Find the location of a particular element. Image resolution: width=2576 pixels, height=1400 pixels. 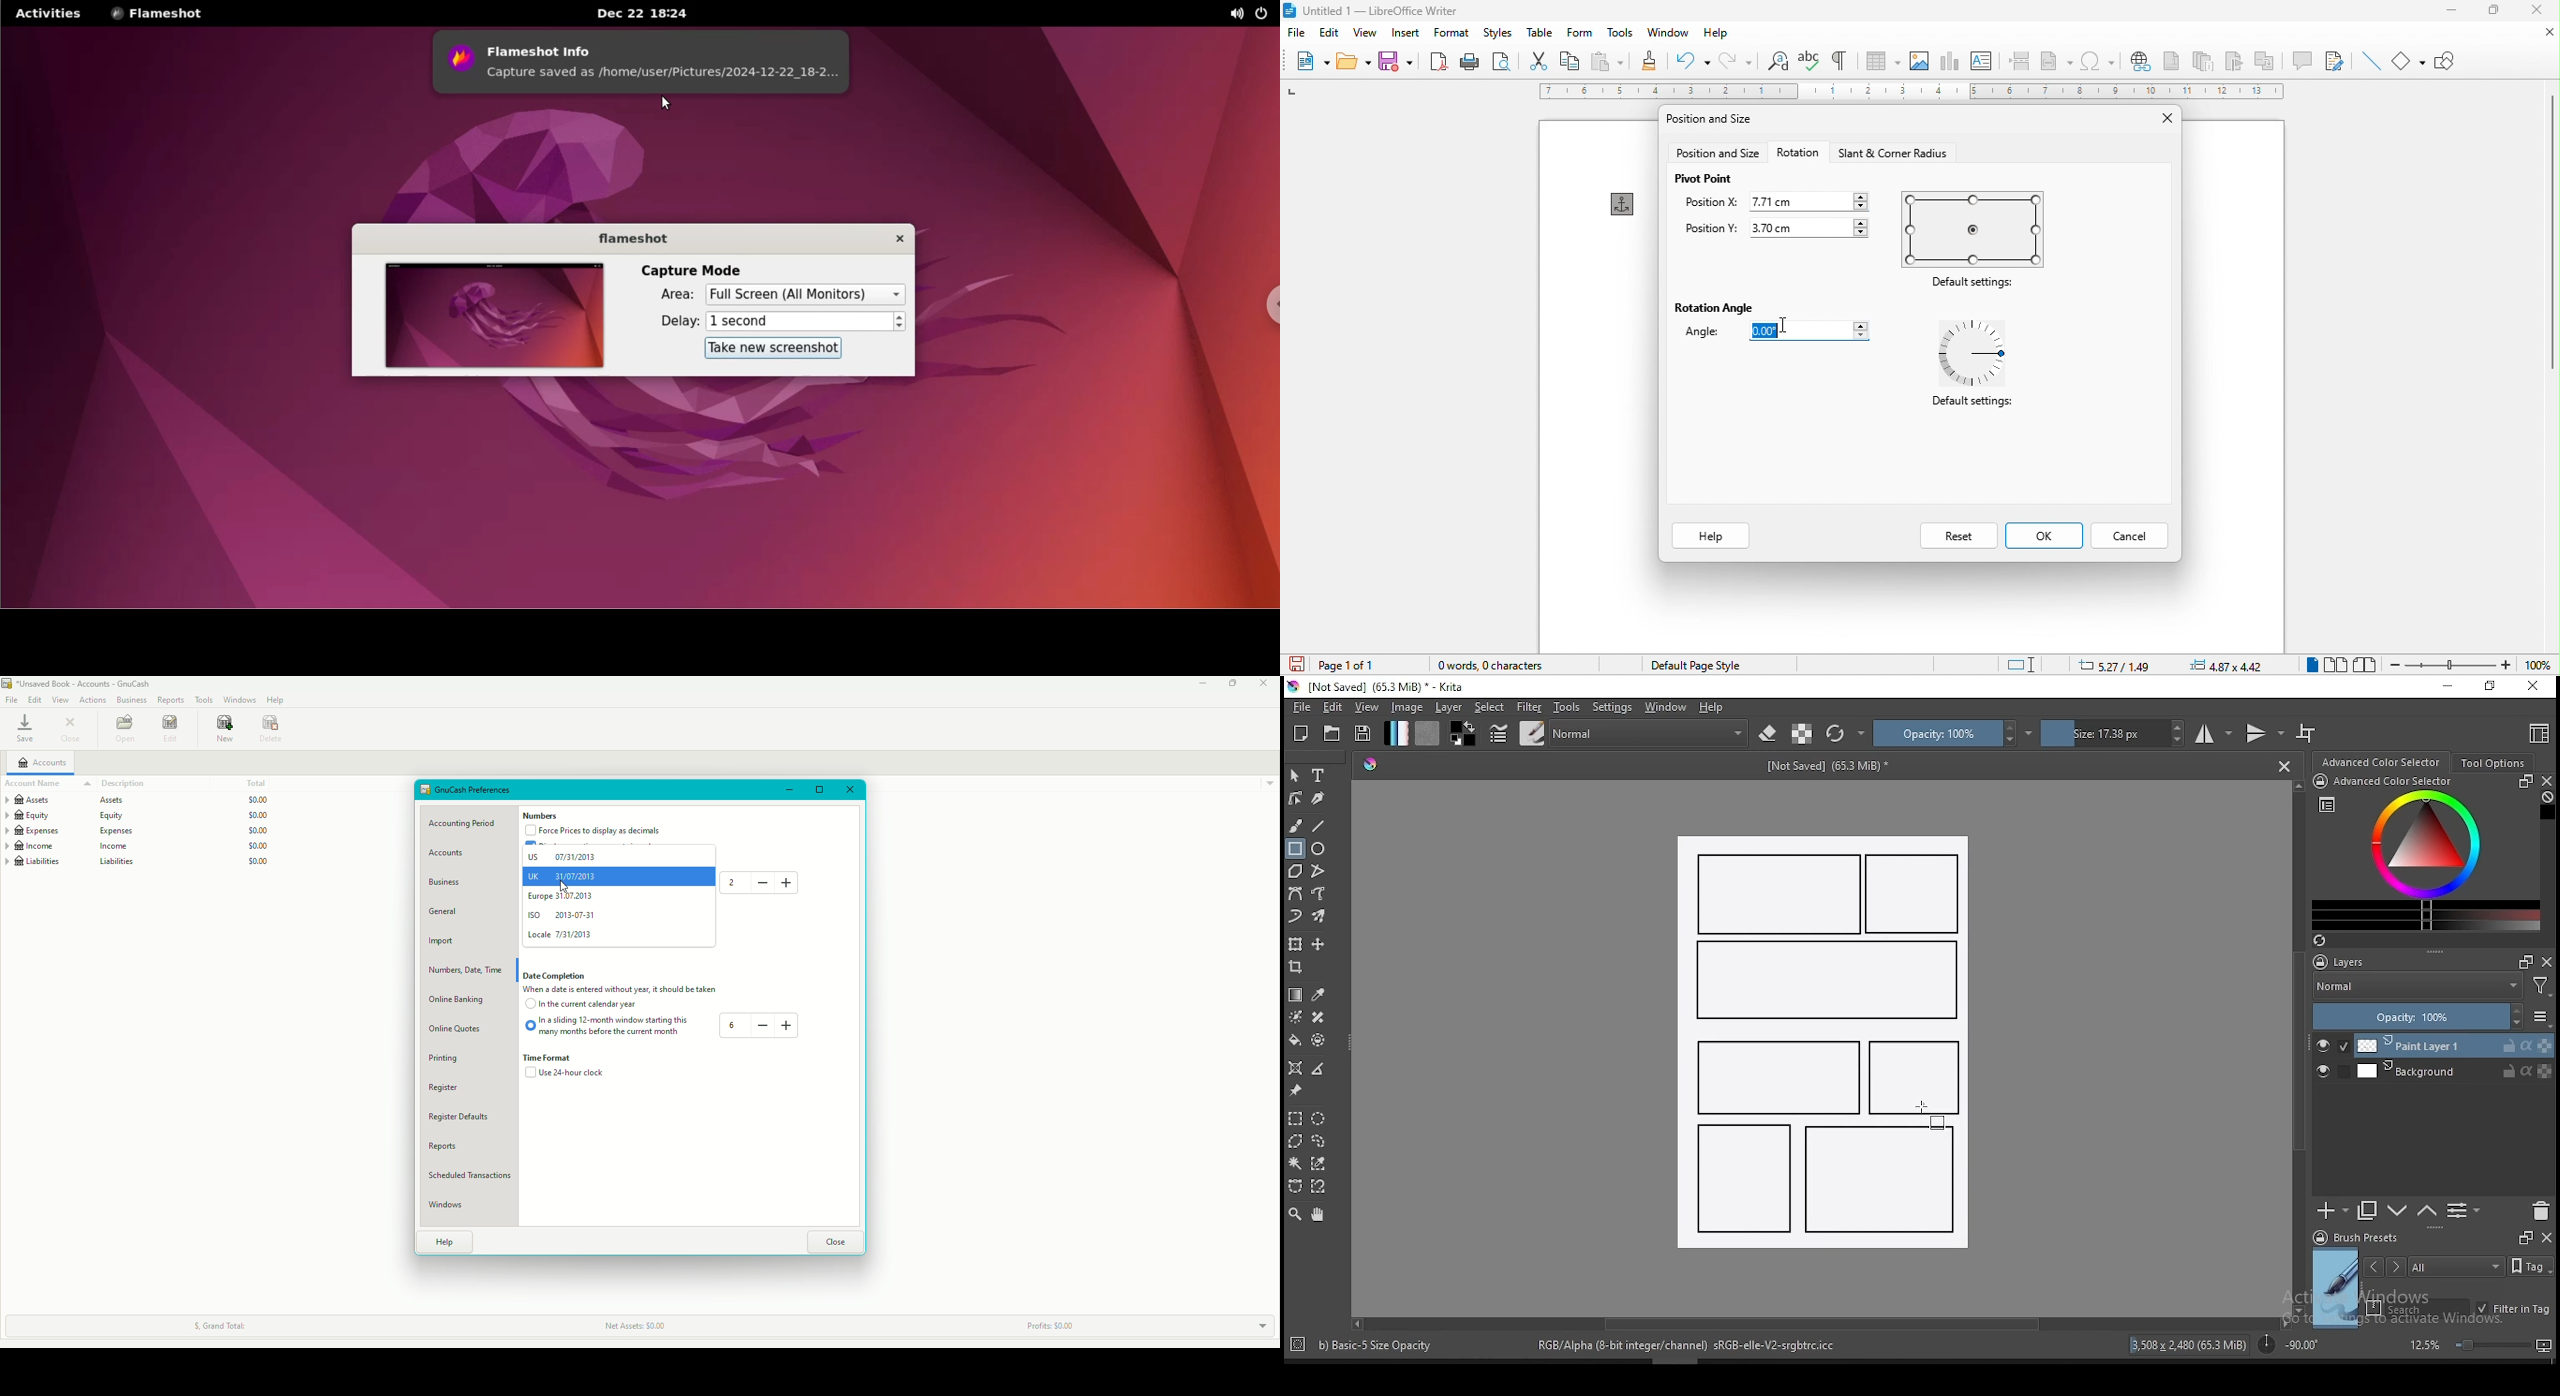

New is located at coordinates (223, 730).